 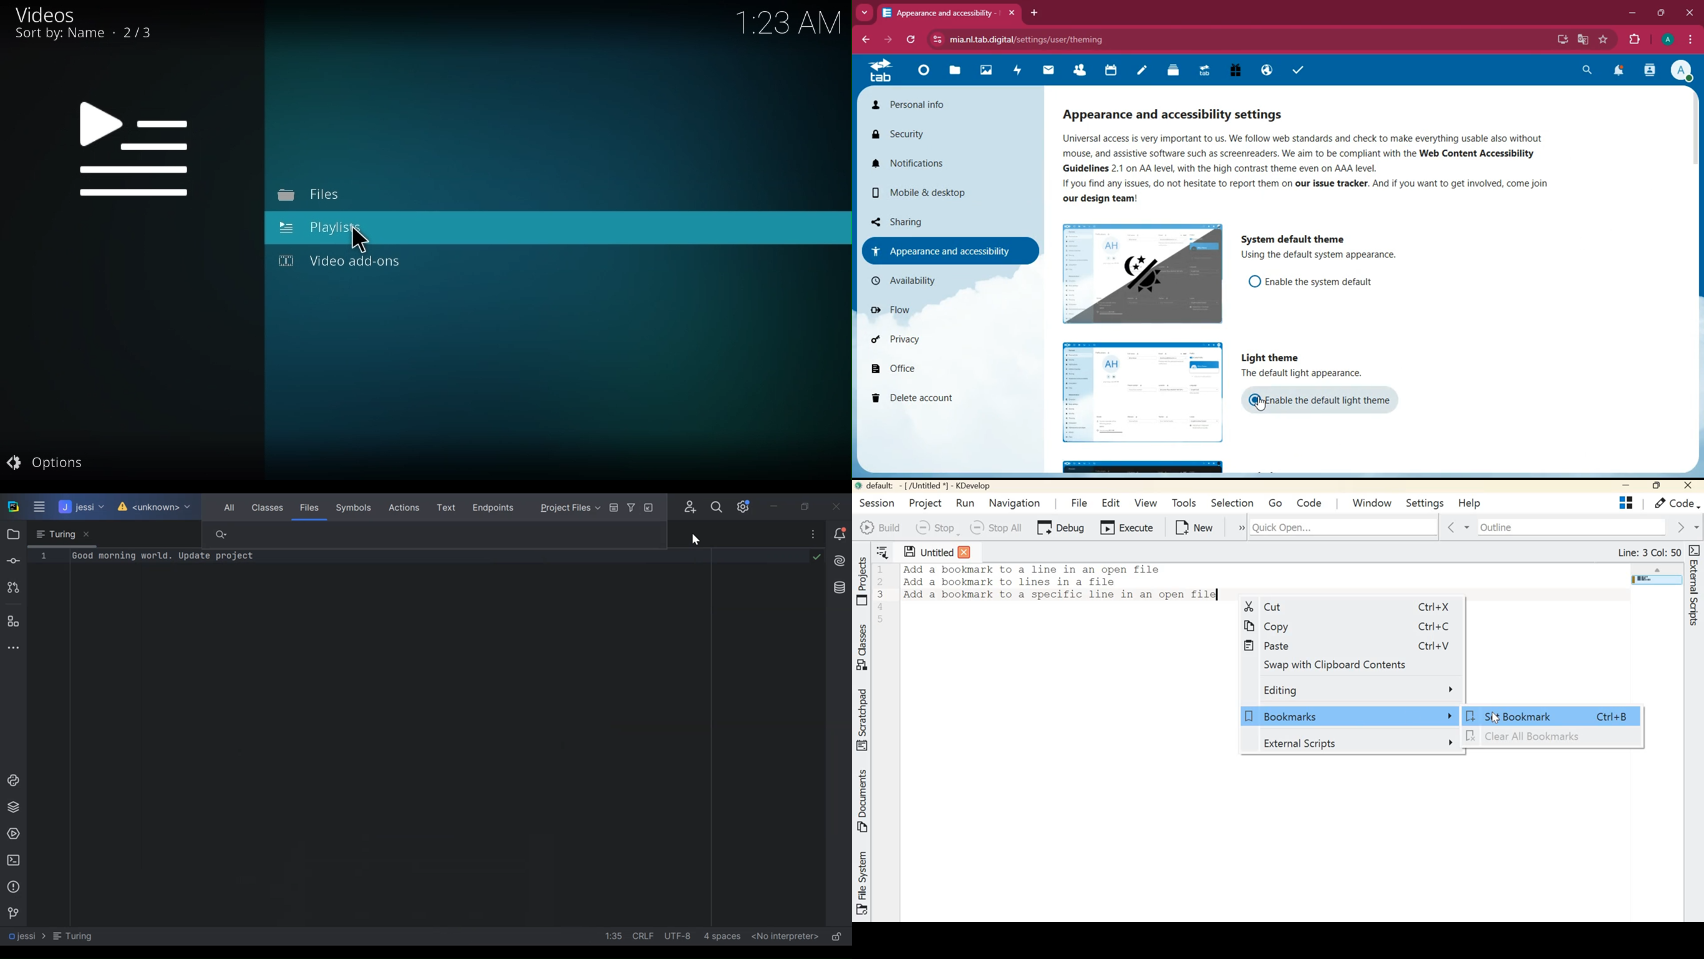 What do you see at coordinates (358, 240) in the screenshot?
I see `cursor` at bounding box center [358, 240].